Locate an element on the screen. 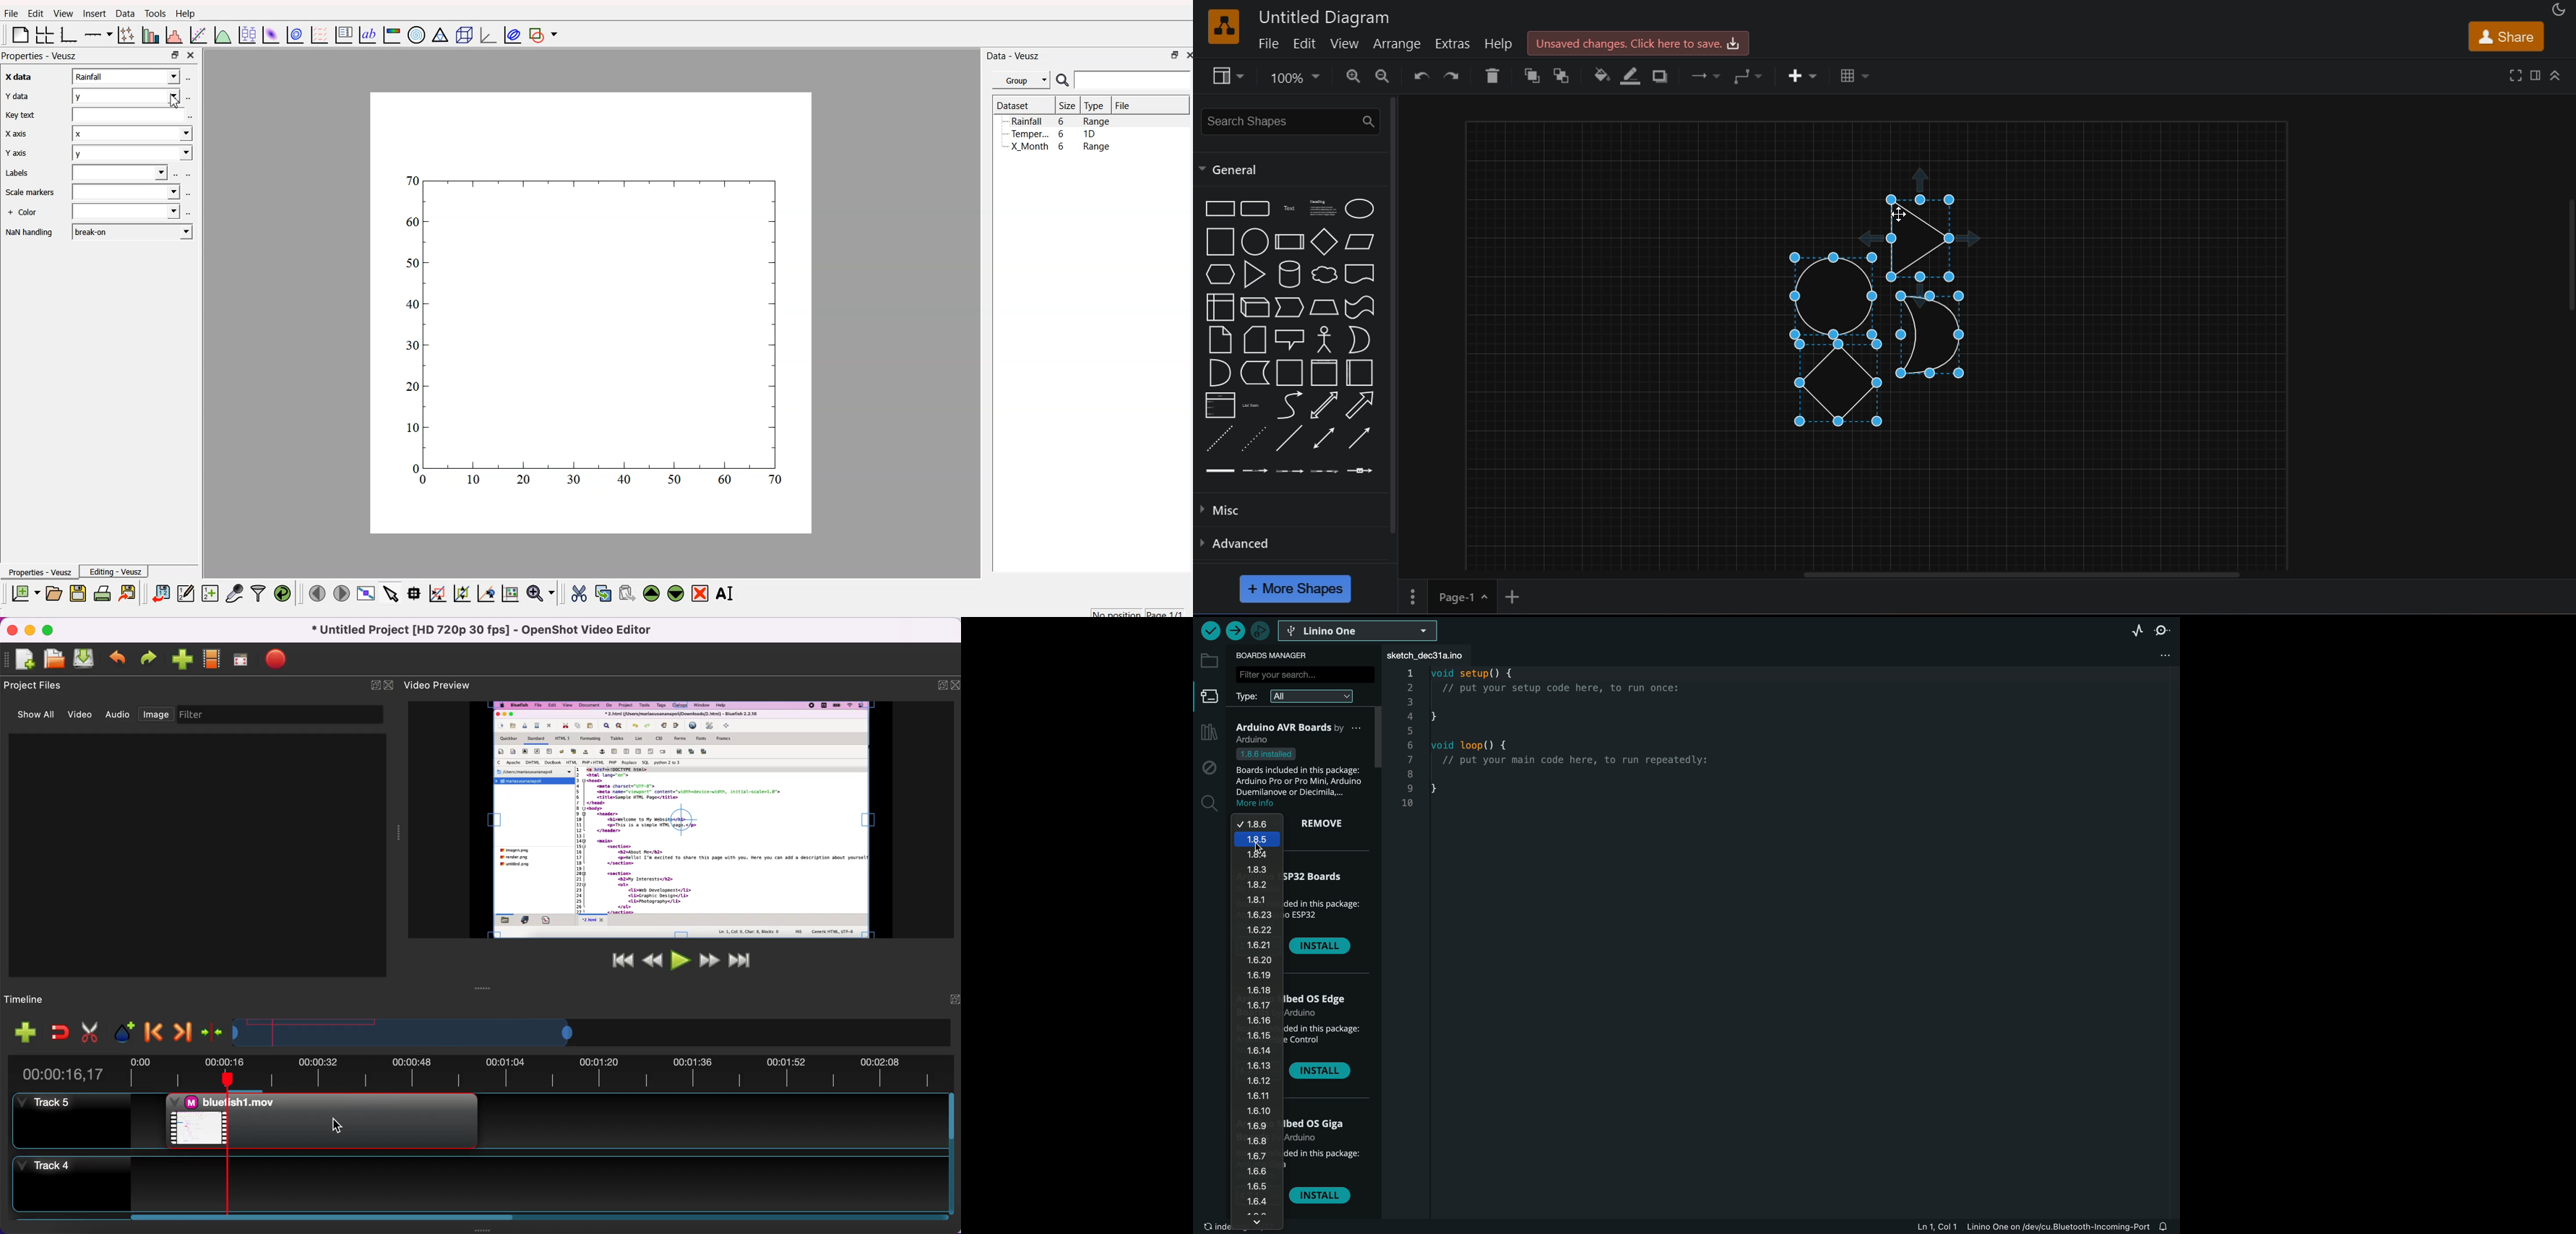  track 5 is located at coordinates (74, 1121).